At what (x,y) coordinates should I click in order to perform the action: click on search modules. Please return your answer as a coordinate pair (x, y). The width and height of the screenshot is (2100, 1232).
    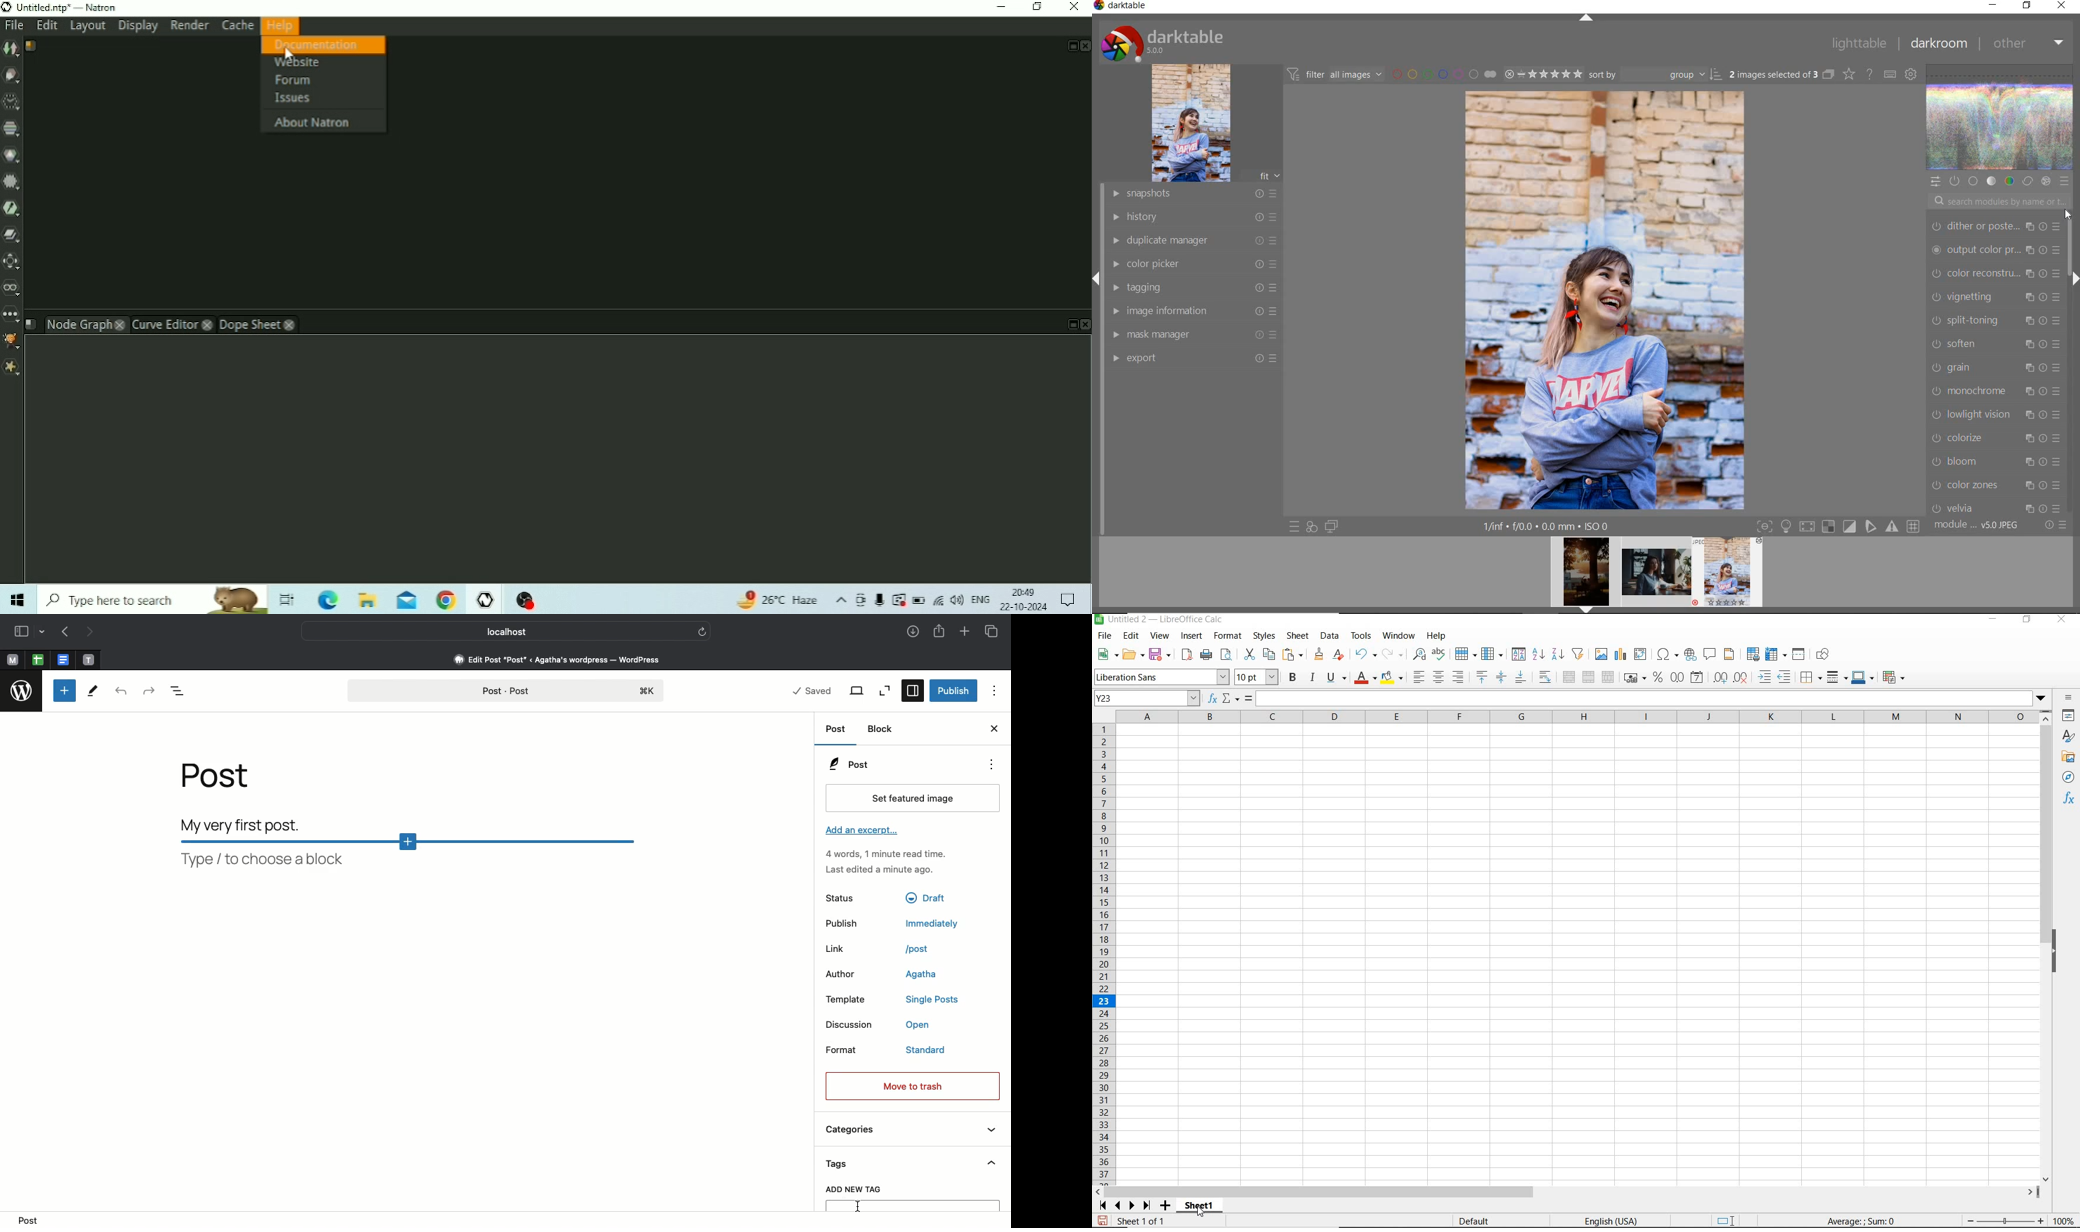
    Looking at the image, I should click on (1997, 203).